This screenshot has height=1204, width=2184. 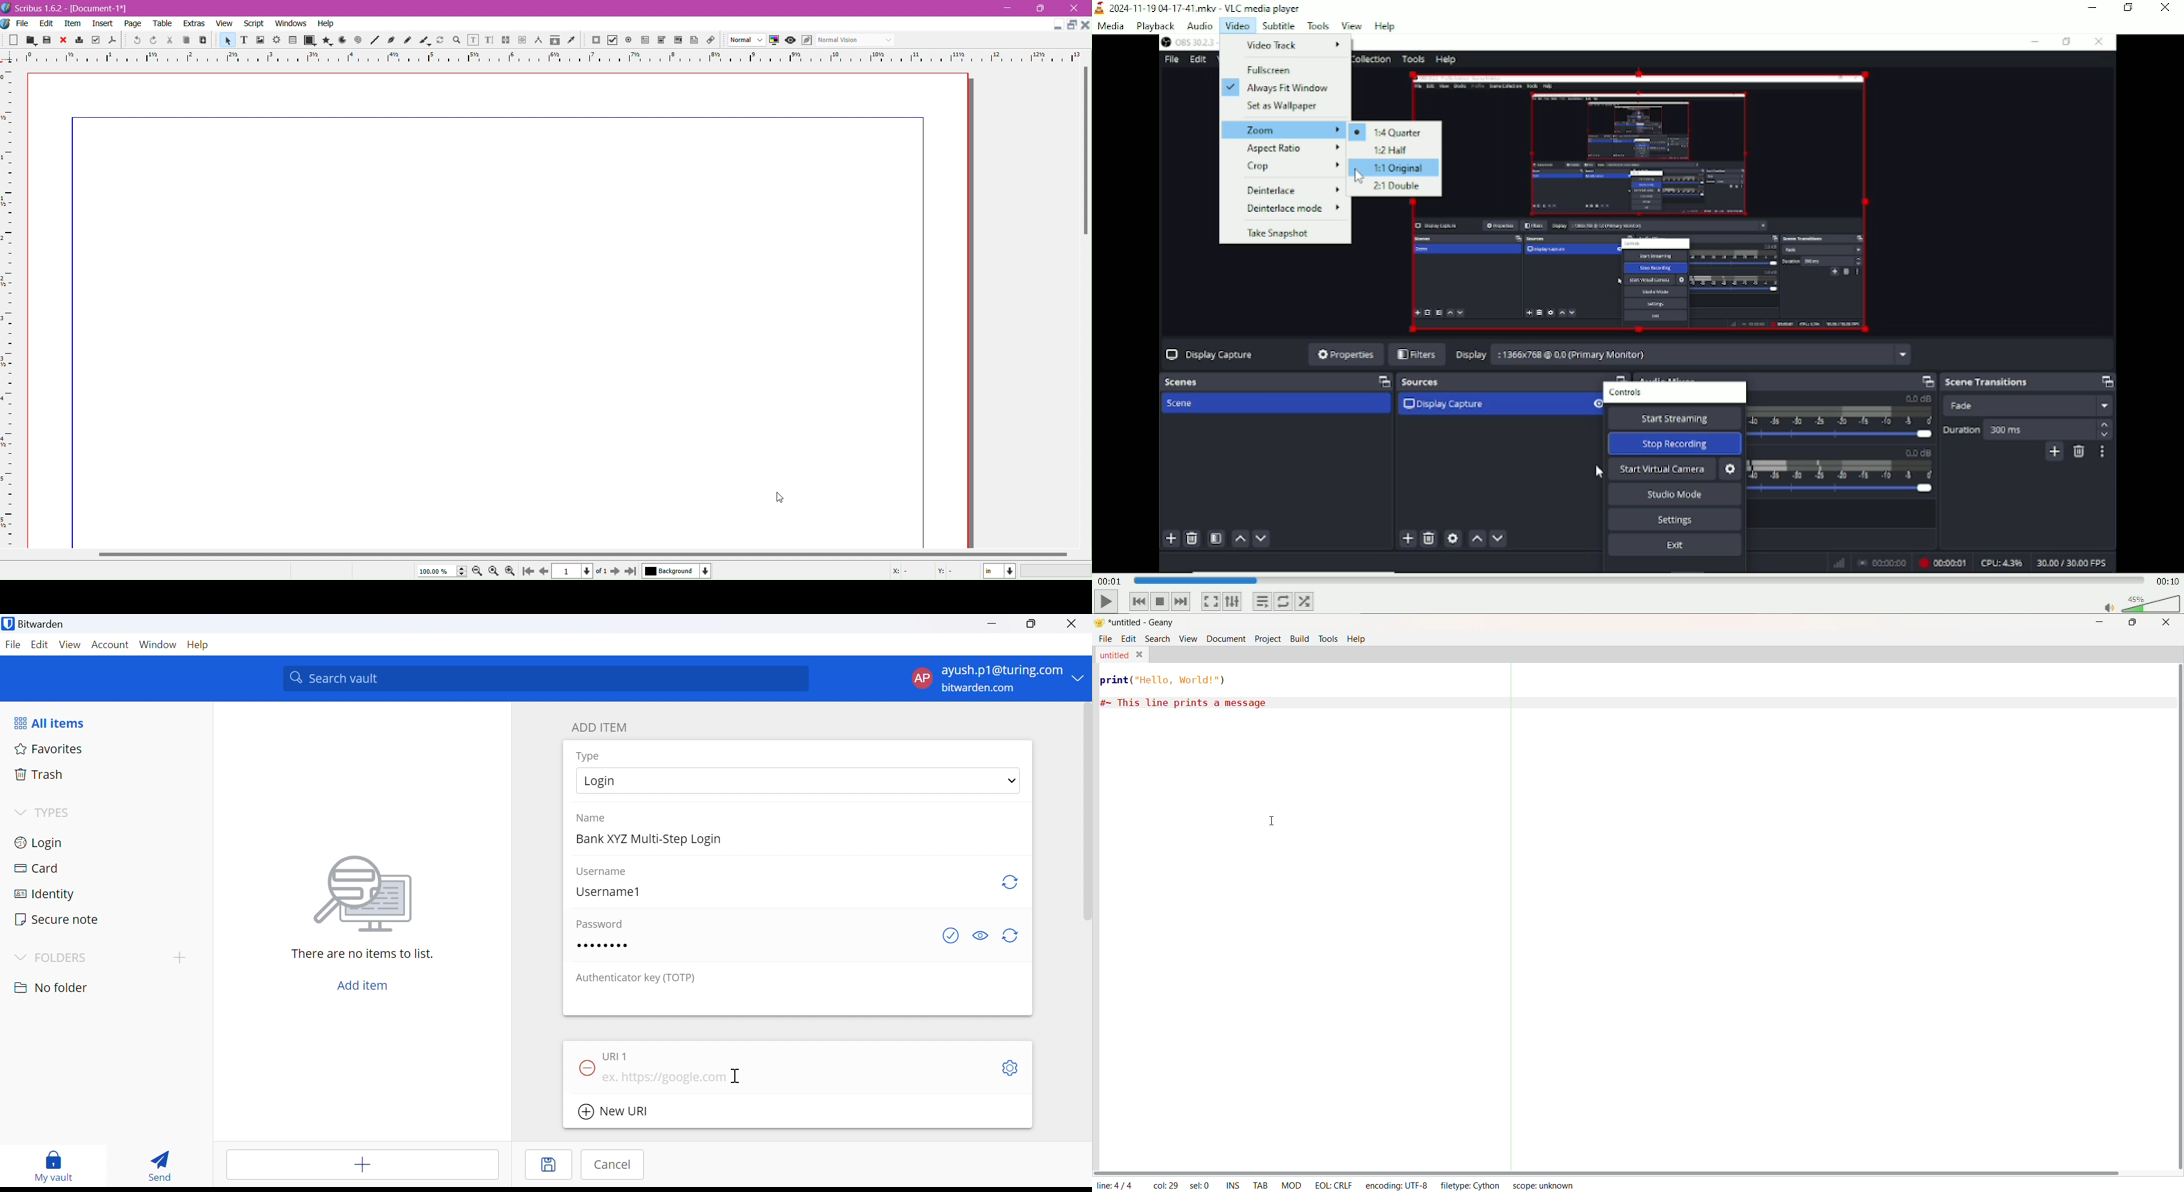 I want to click on Crop, so click(x=1293, y=167).